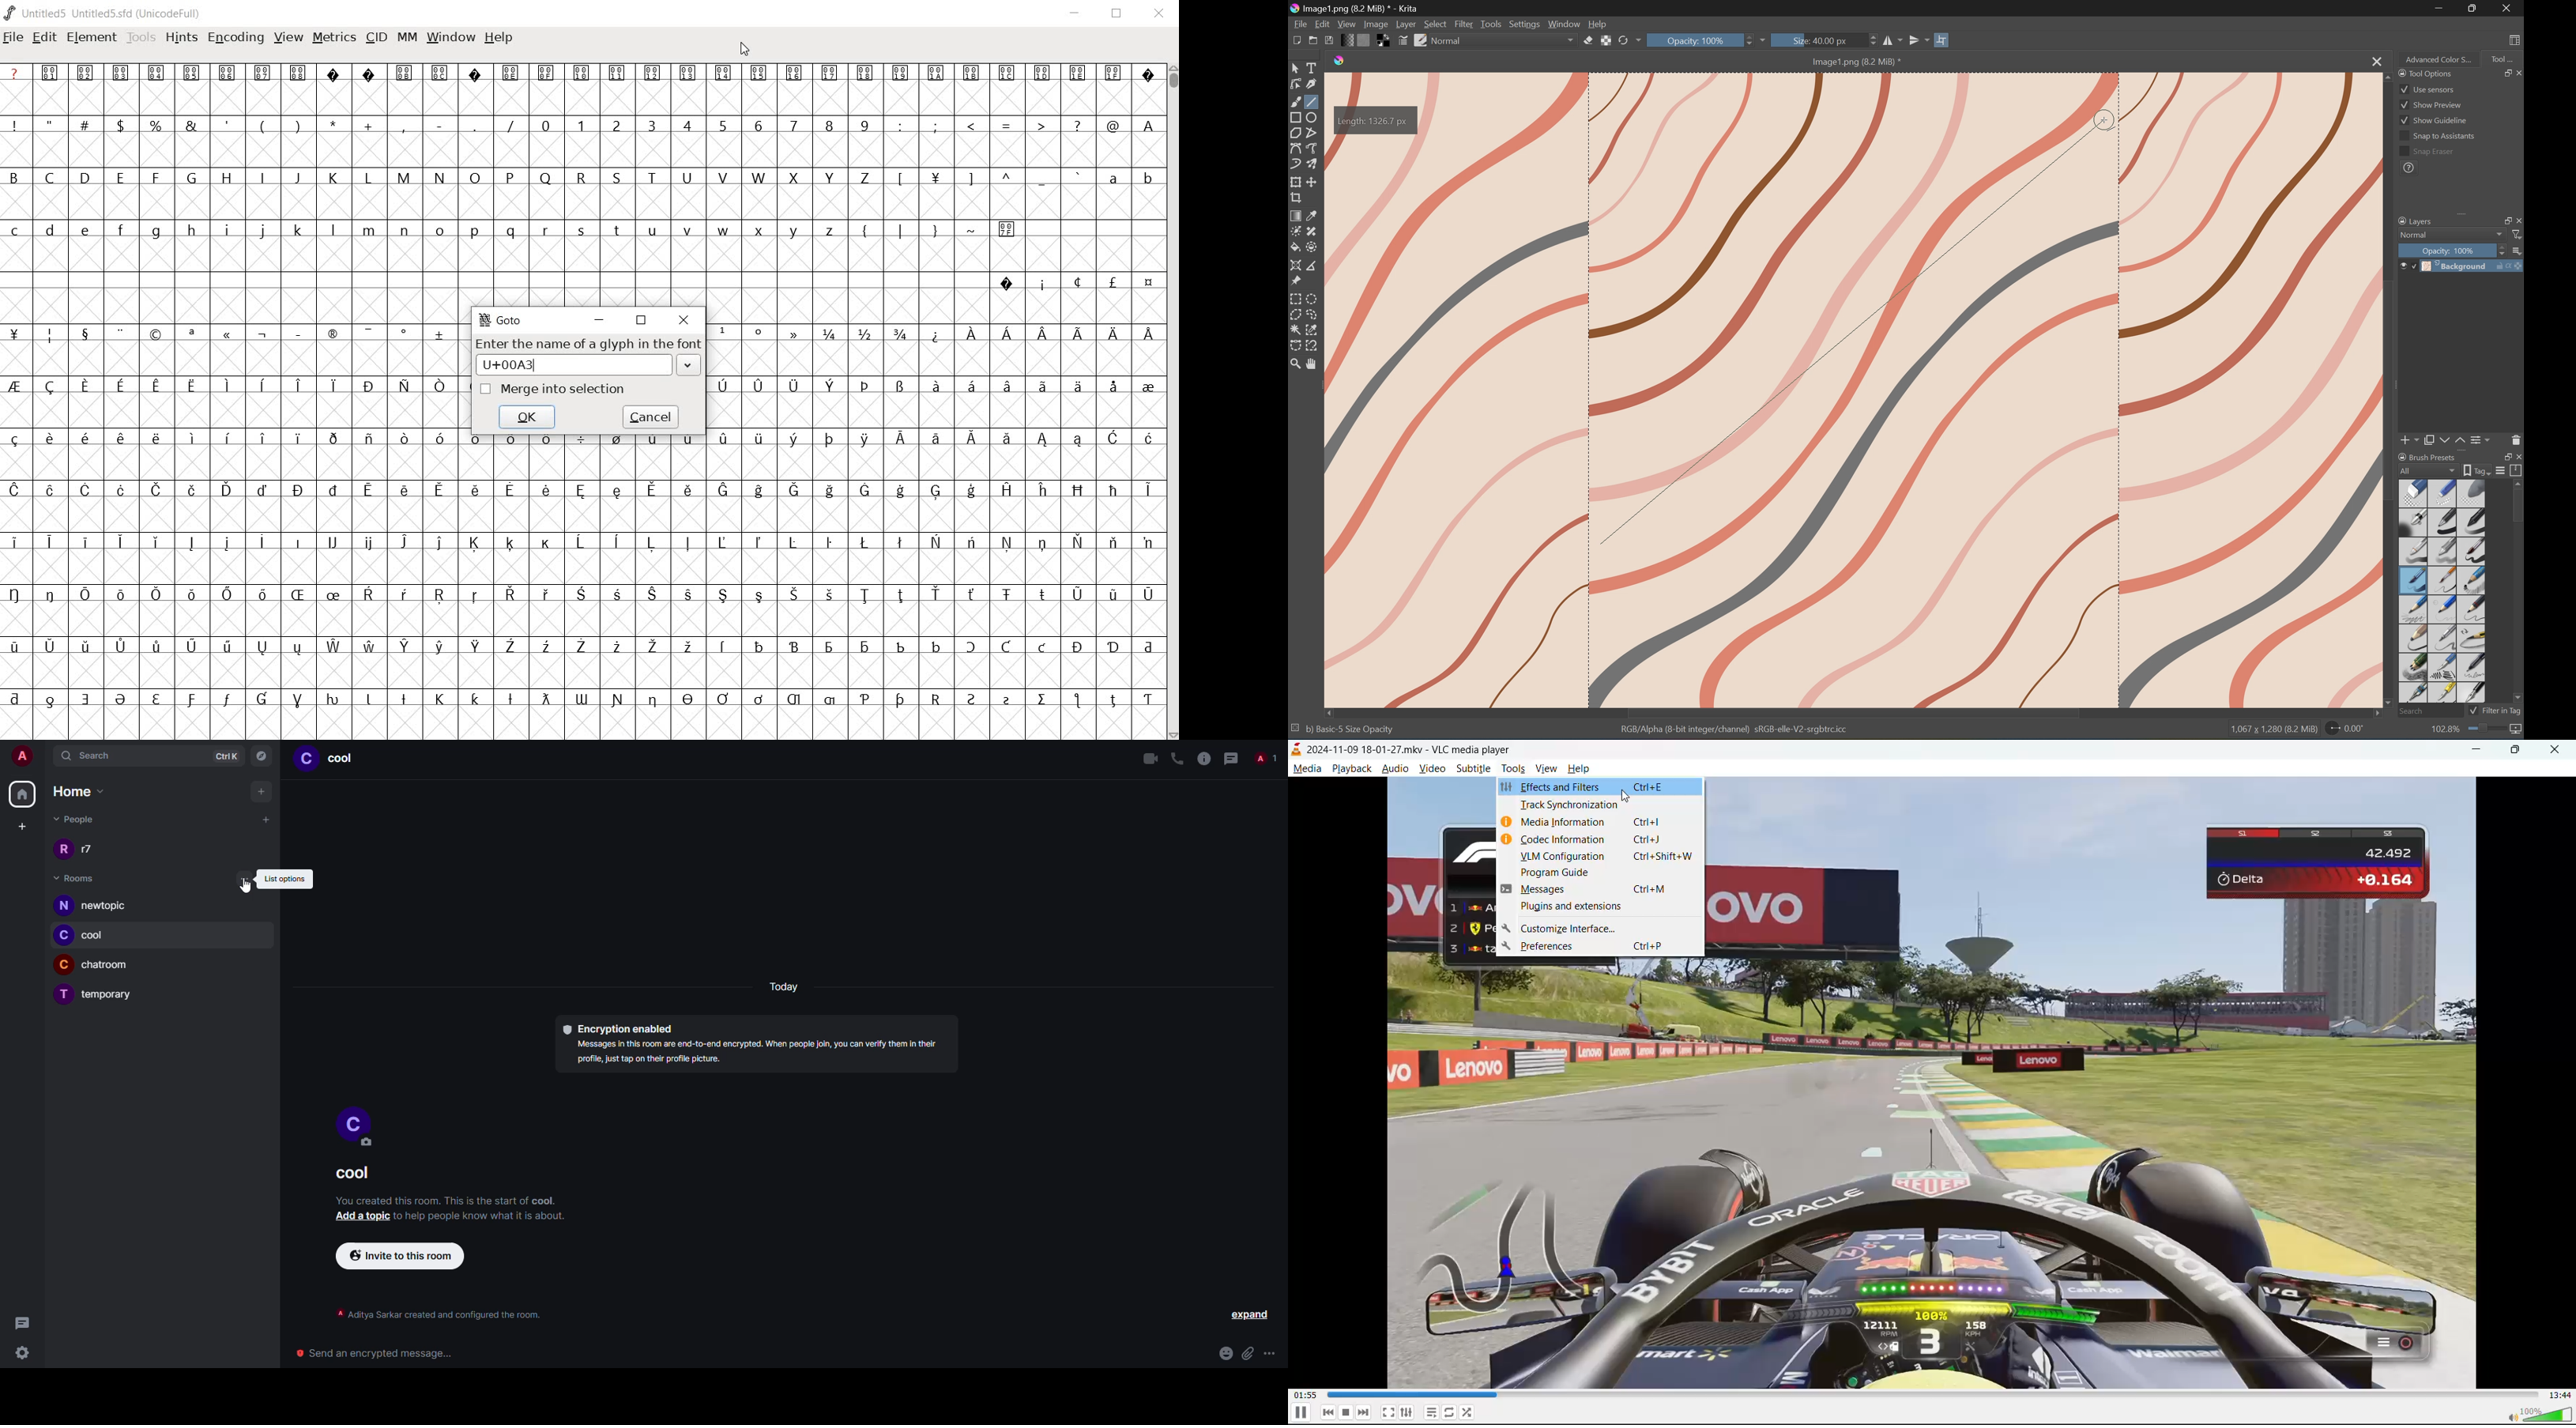 The image size is (2576, 1428). Describe the element at coordinates (973, 648) in the screenshot. I see `Symbol` at that location.